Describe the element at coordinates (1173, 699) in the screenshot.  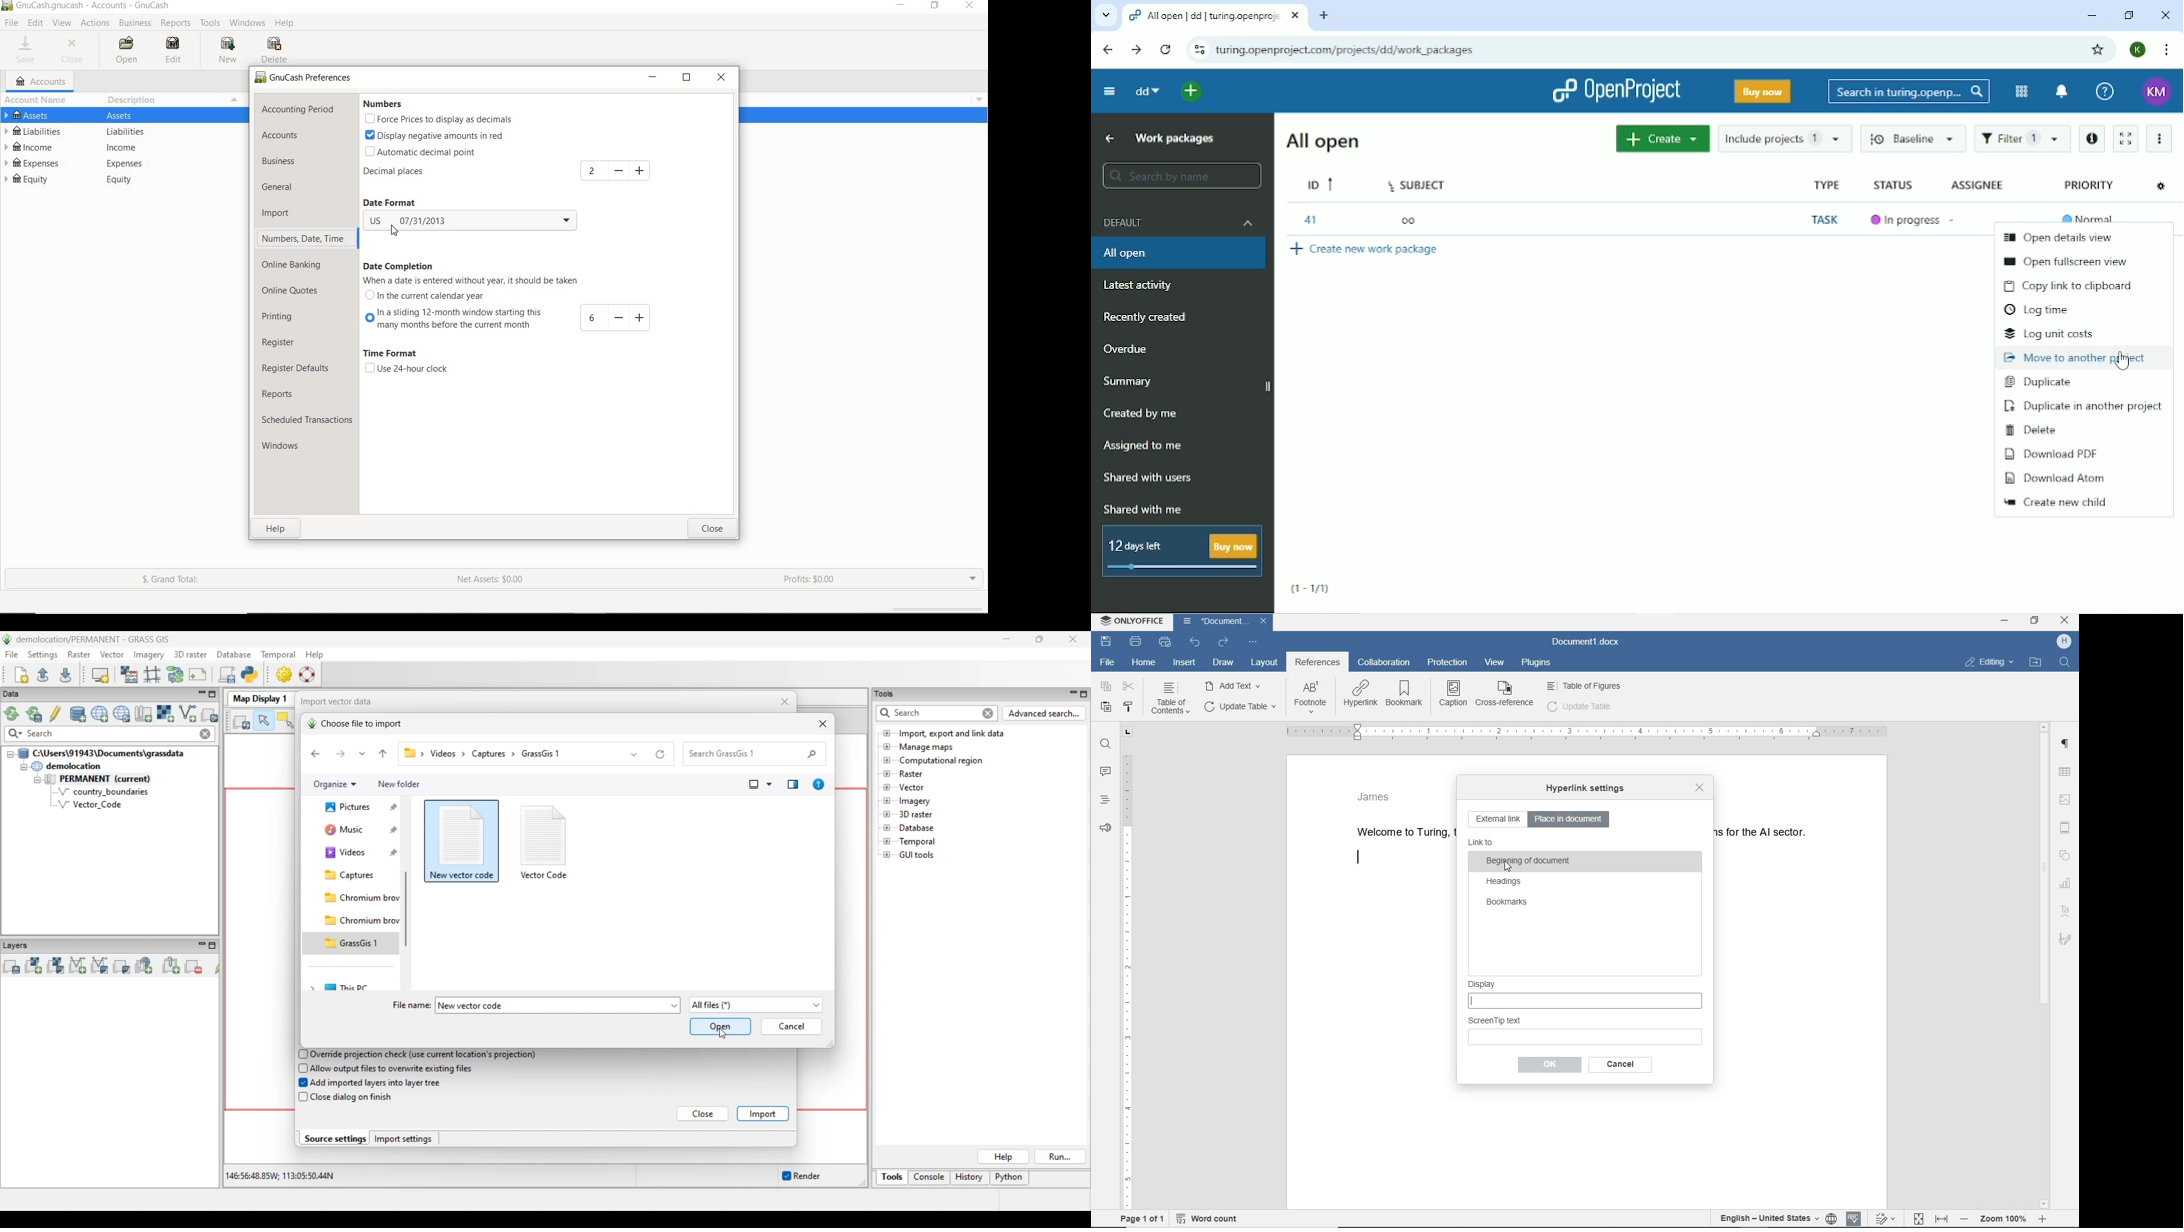
I see `TABLE OF CONTENTS` at that location.